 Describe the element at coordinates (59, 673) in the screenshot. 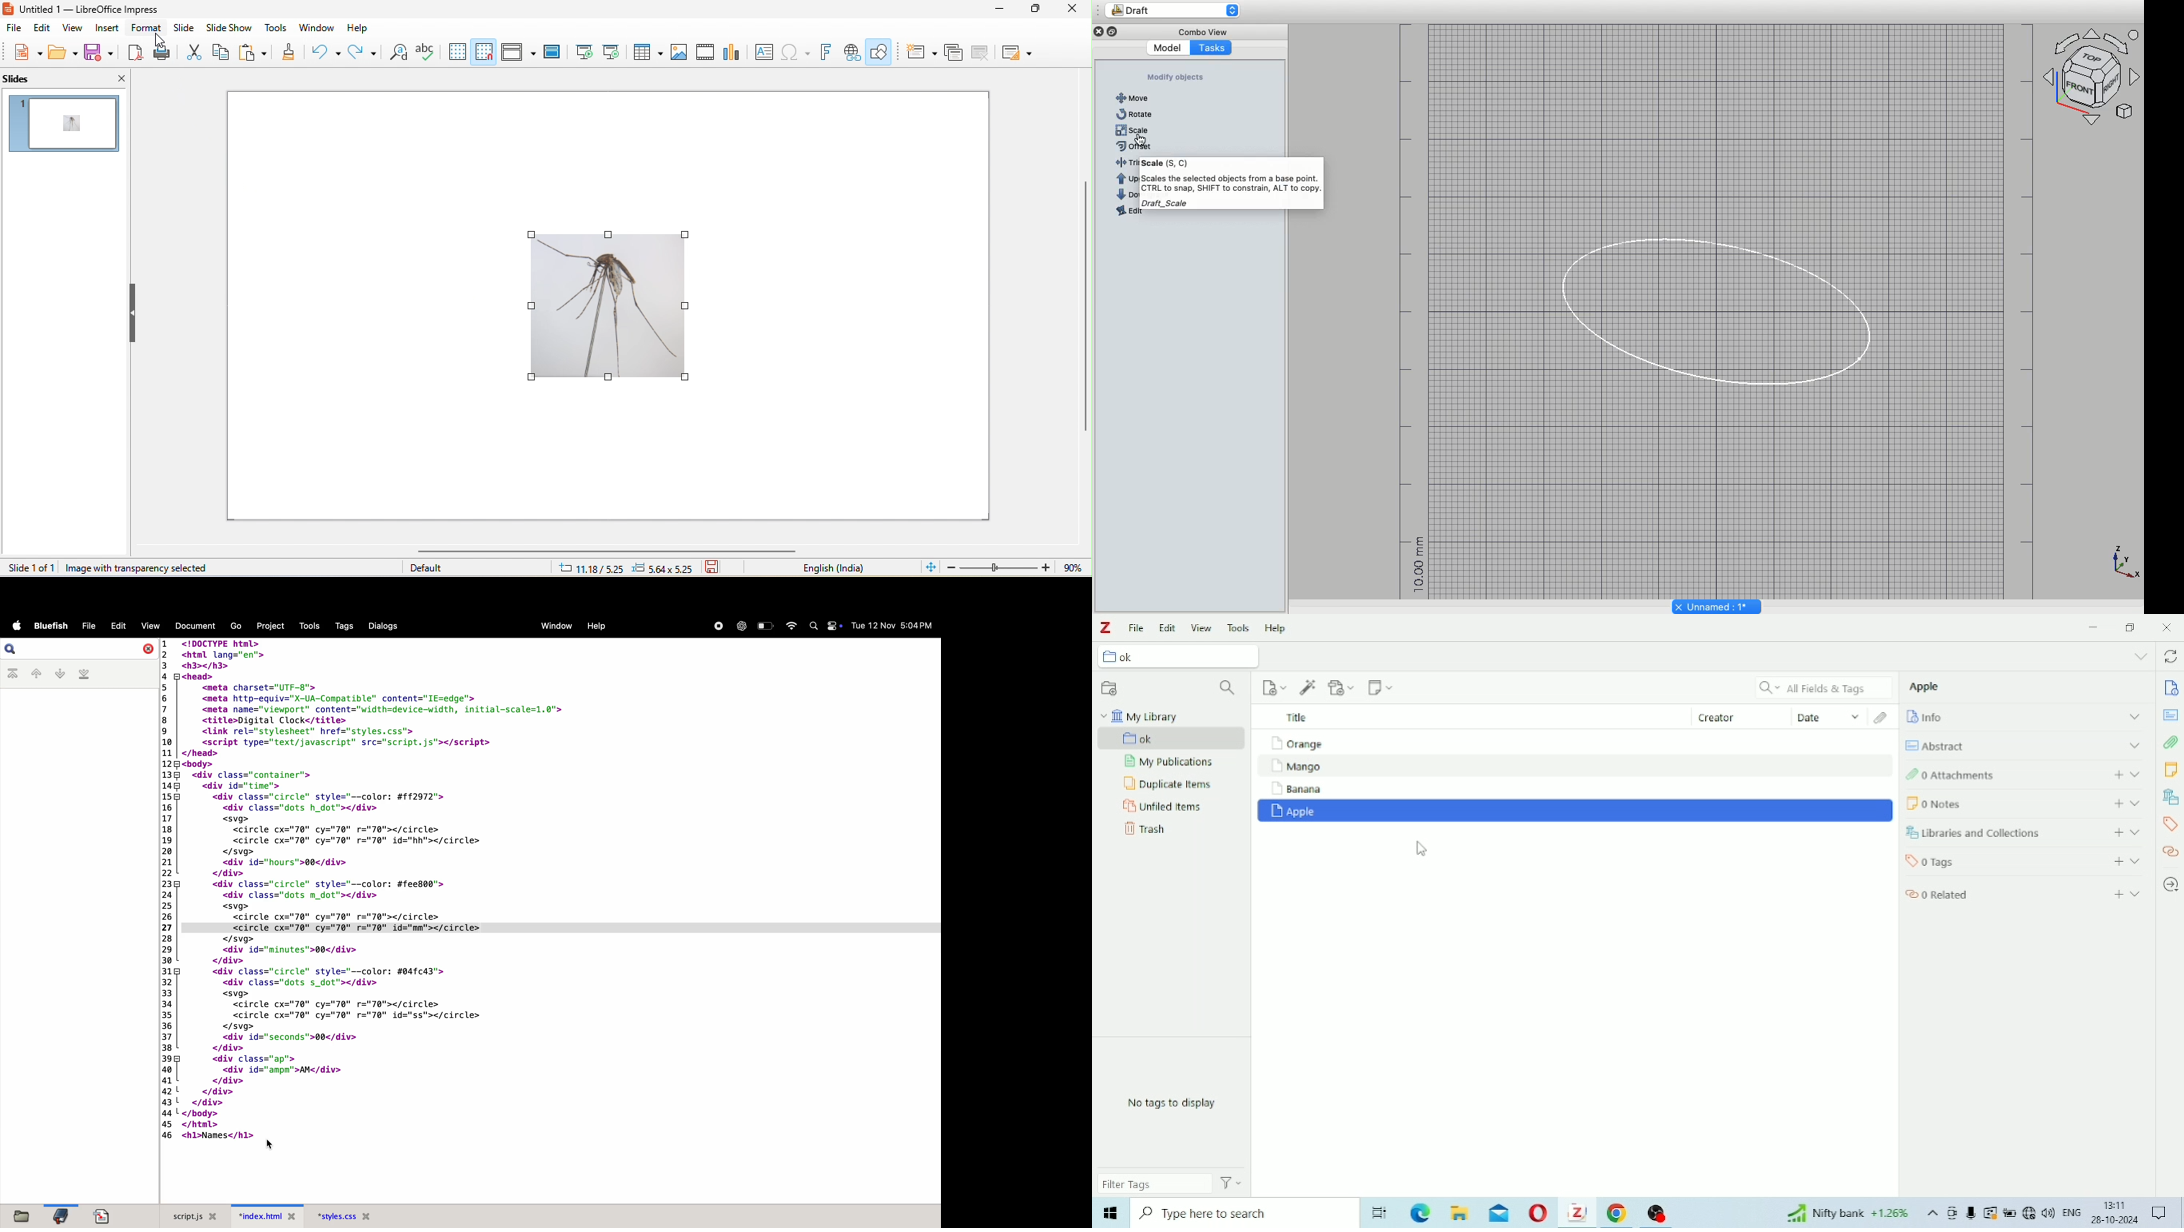

I see `nextbook mark` at that location.